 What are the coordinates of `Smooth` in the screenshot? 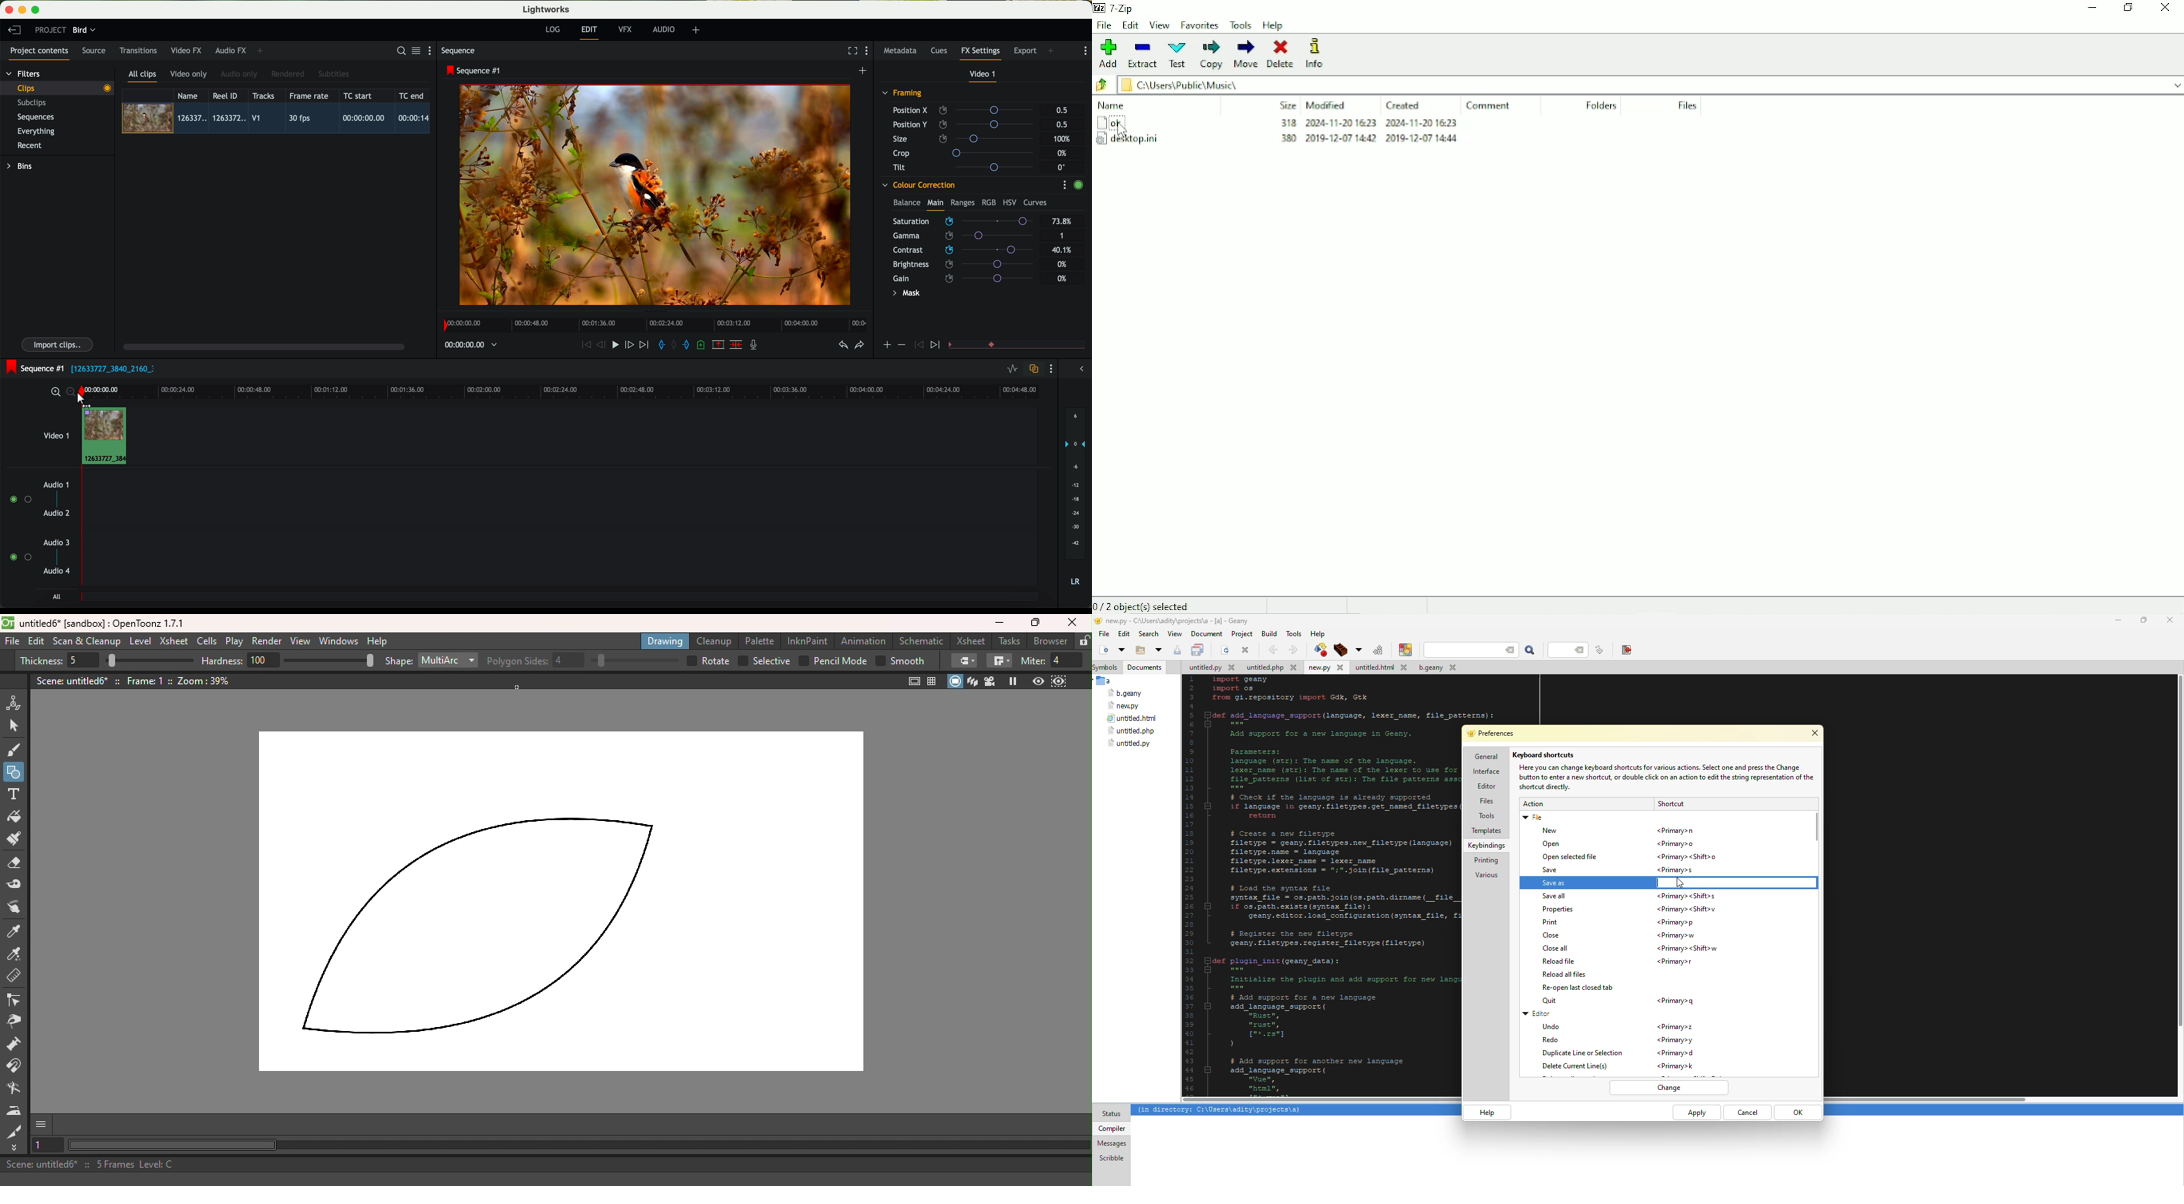 It's located at (900, 662).